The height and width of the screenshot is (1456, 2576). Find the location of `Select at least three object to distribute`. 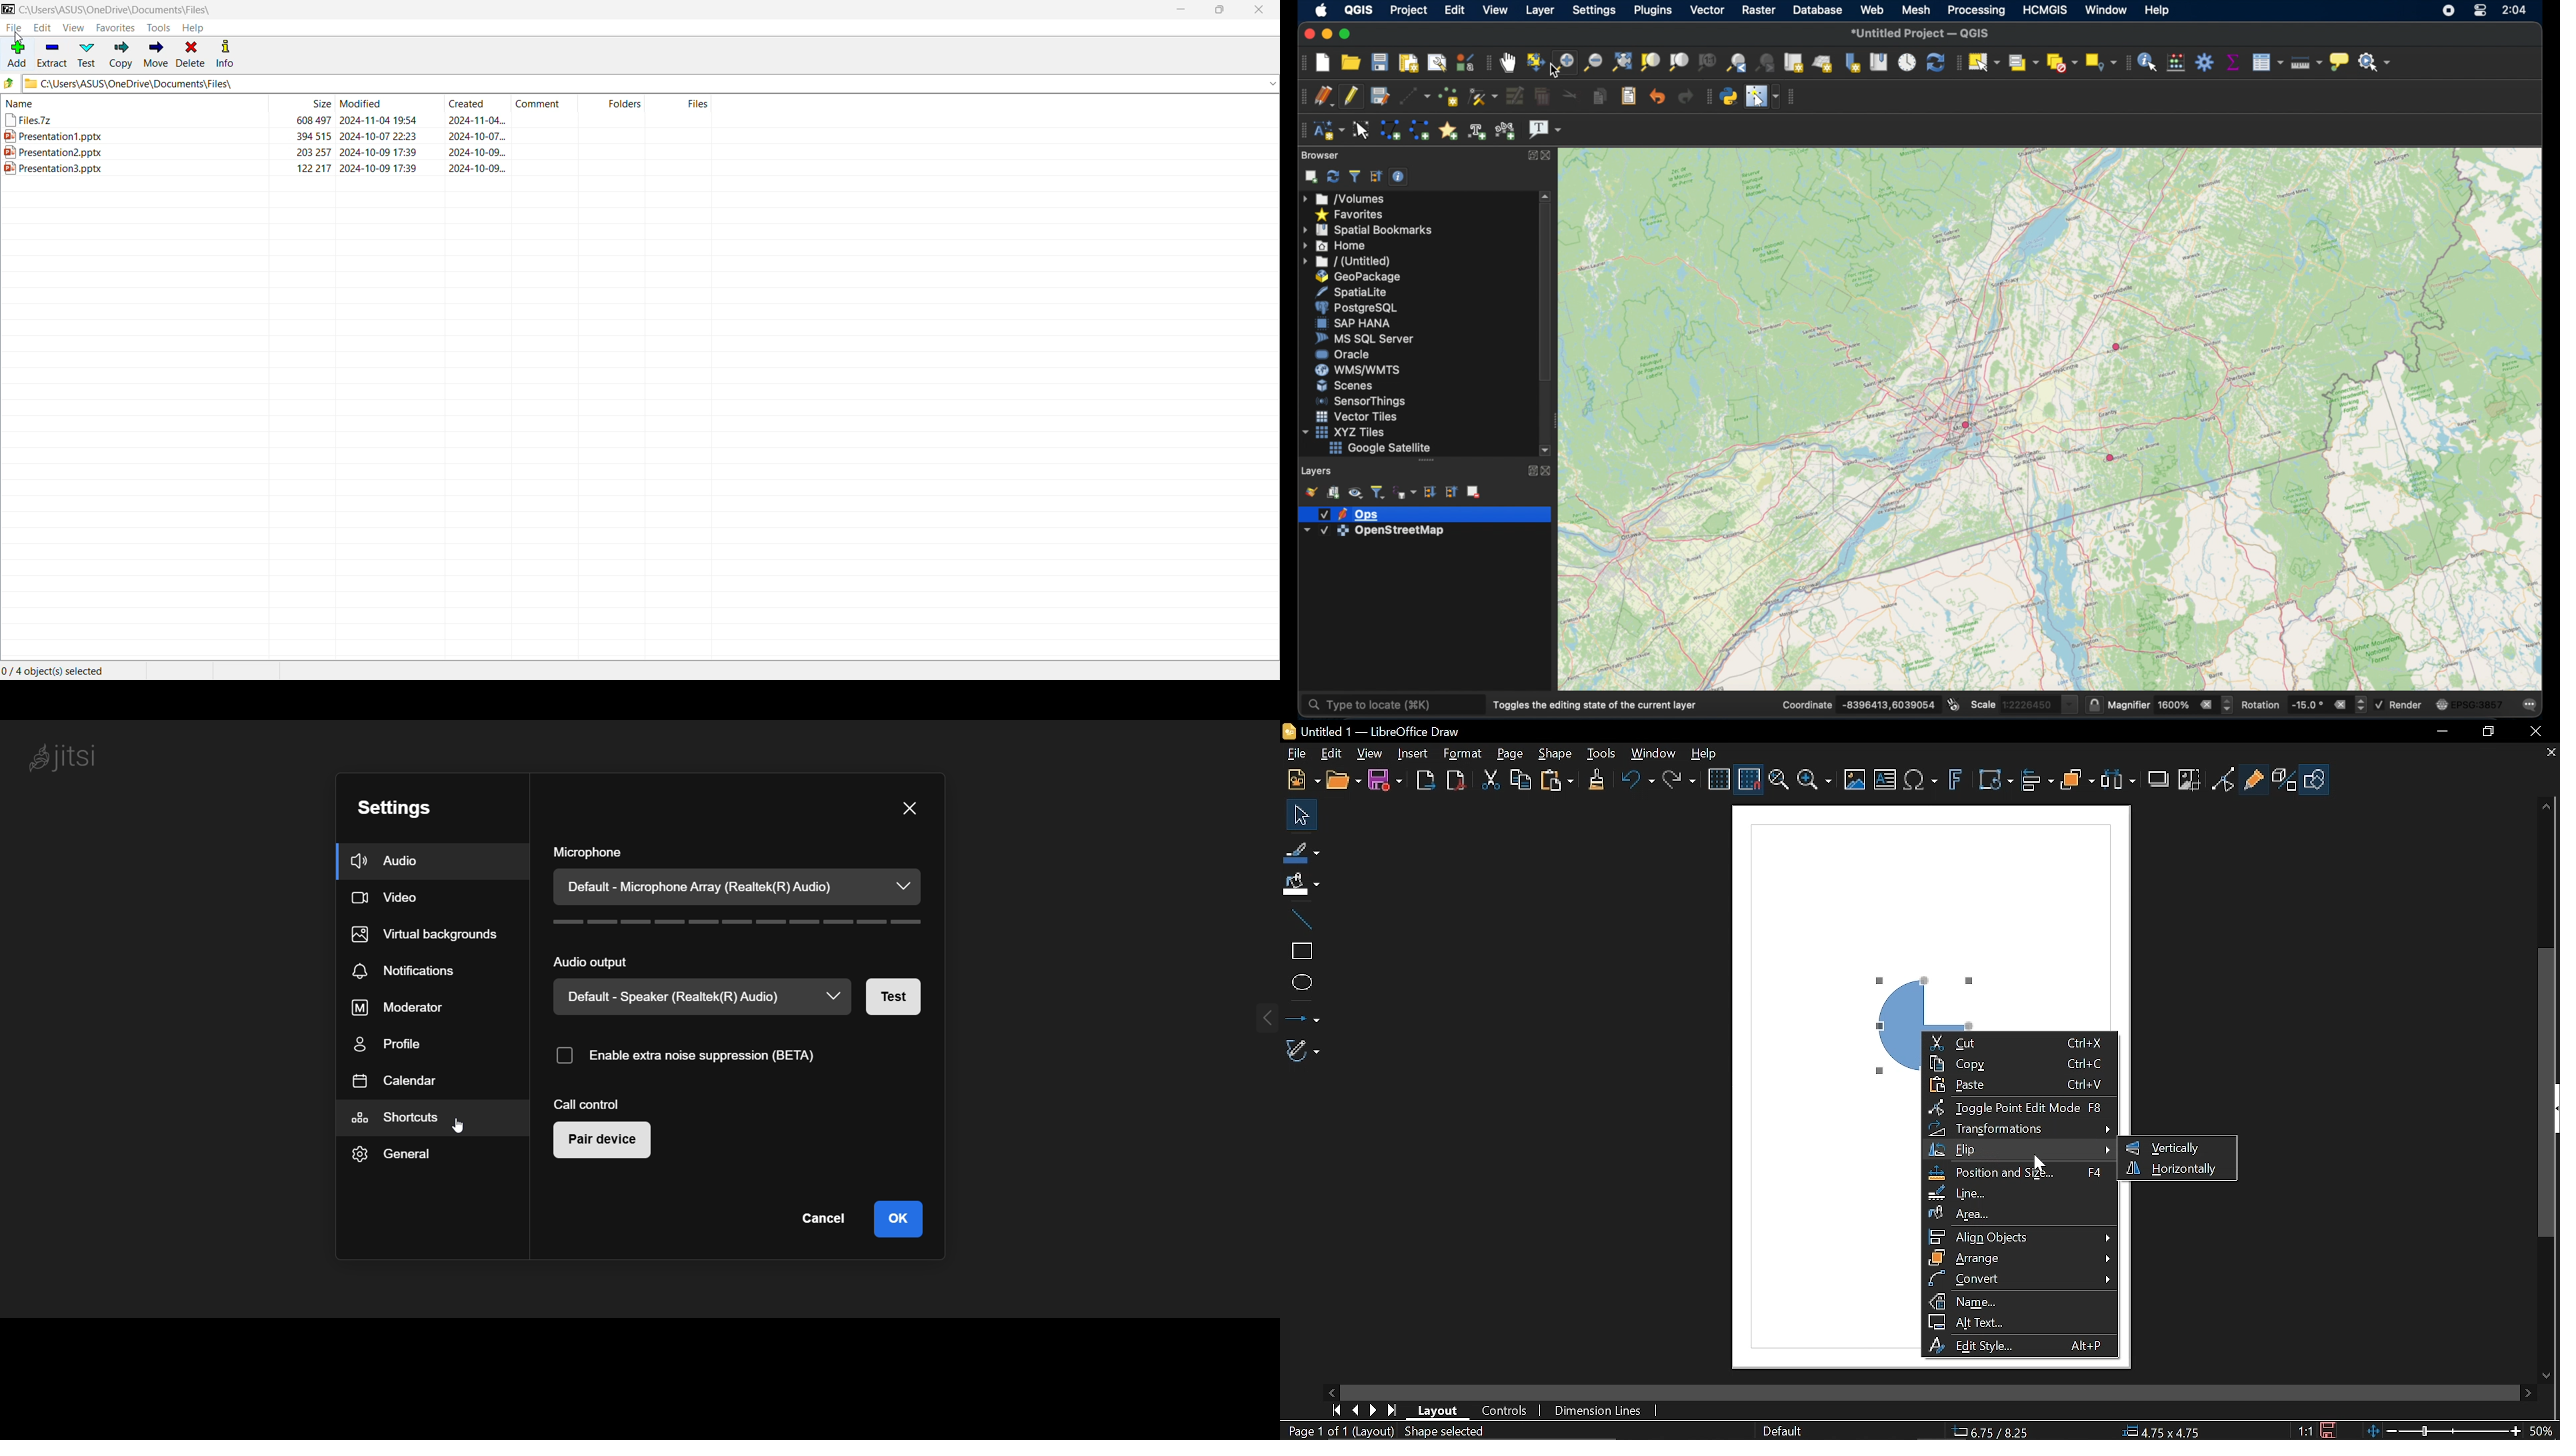

Select at least three object to distribute is located at coordinates (2118, 780).